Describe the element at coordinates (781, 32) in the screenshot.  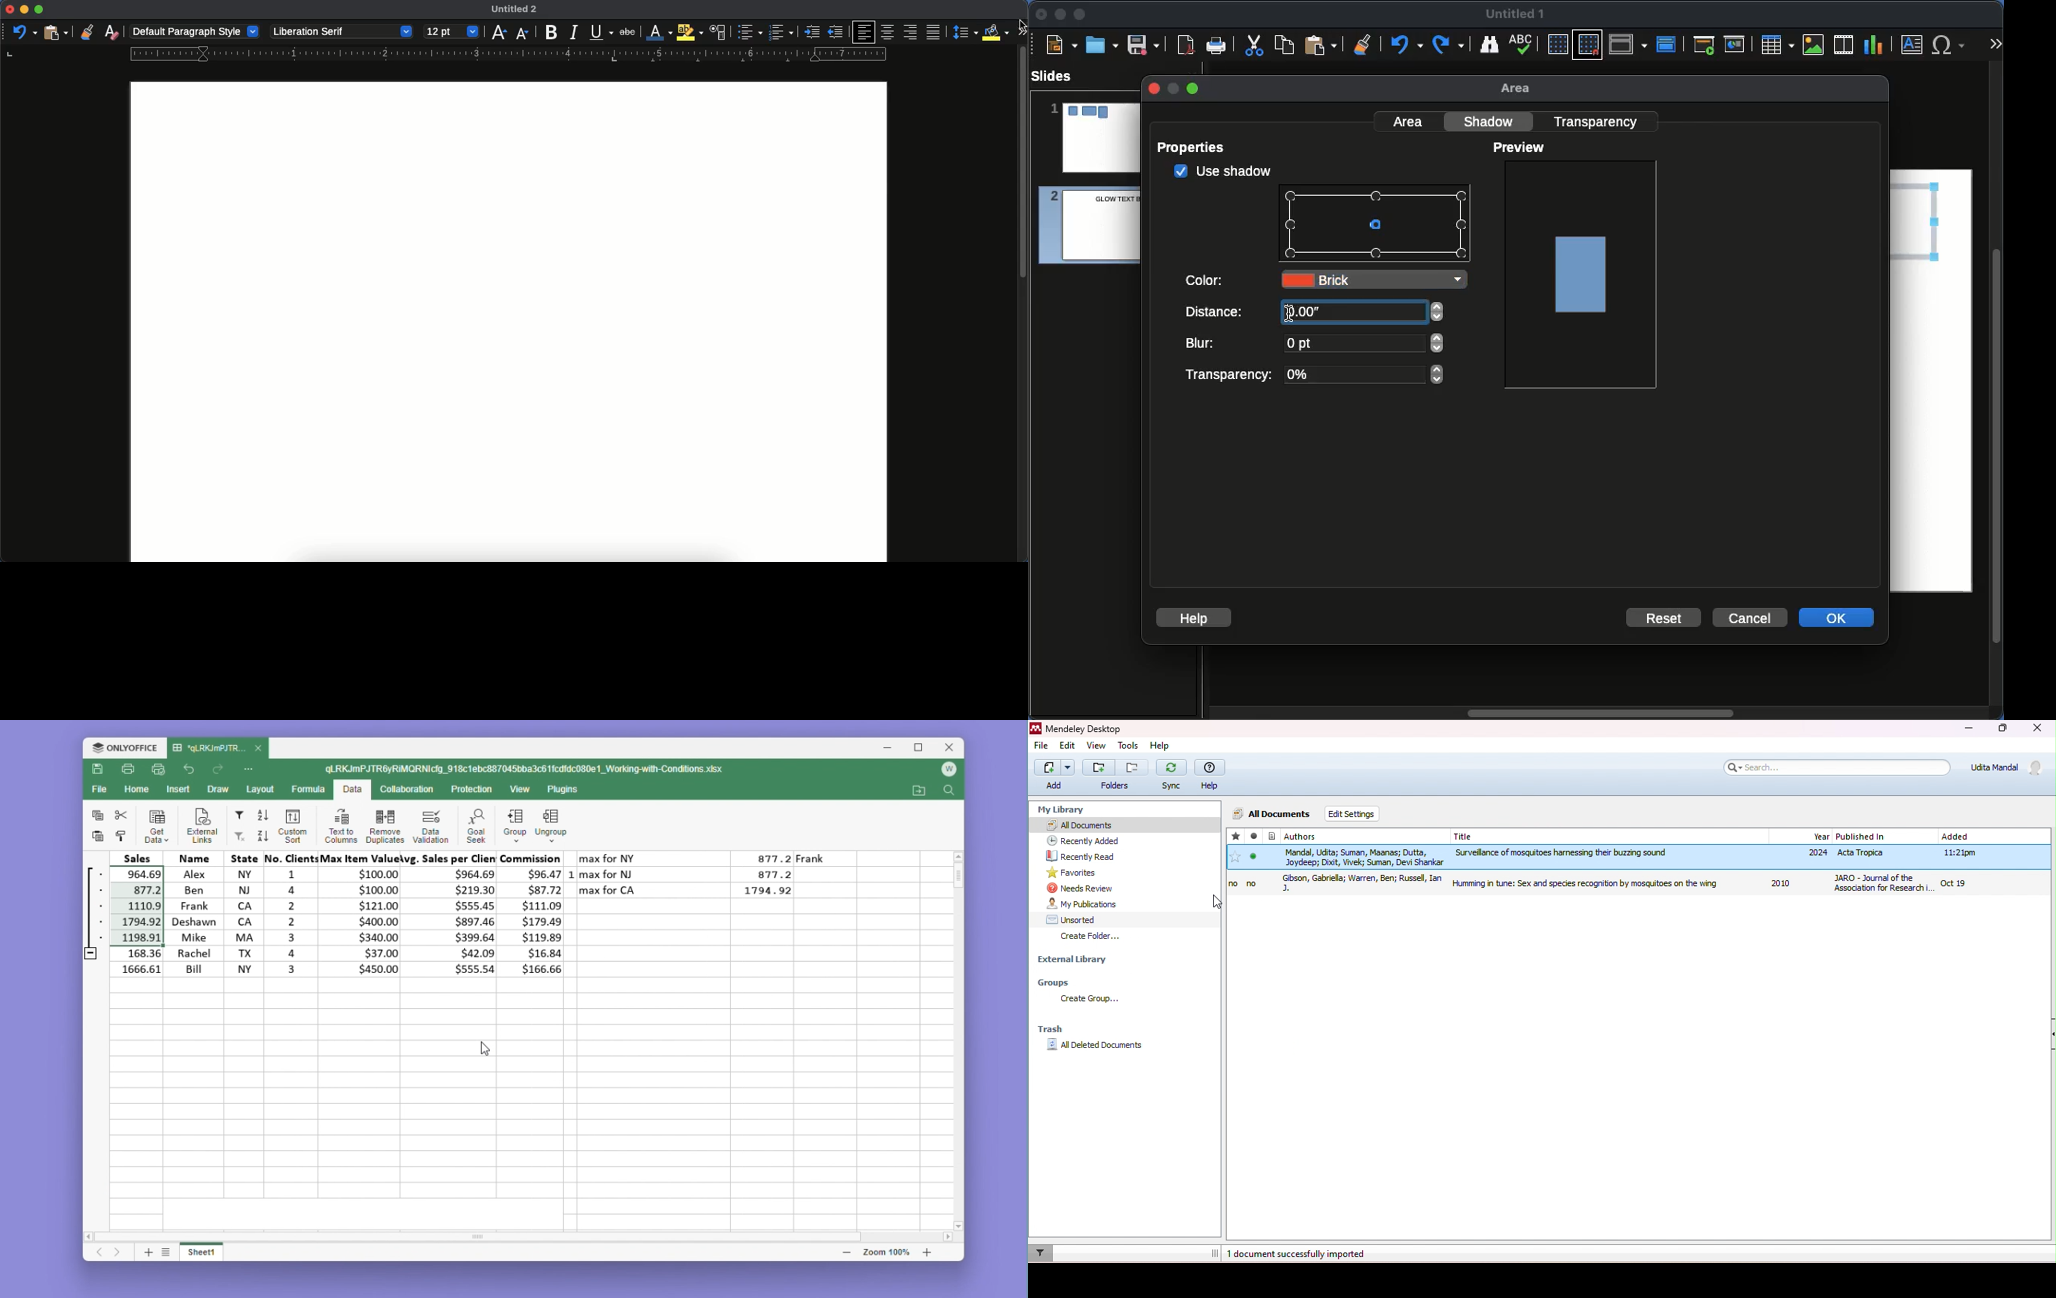
I see `numbered bullet` at that location.